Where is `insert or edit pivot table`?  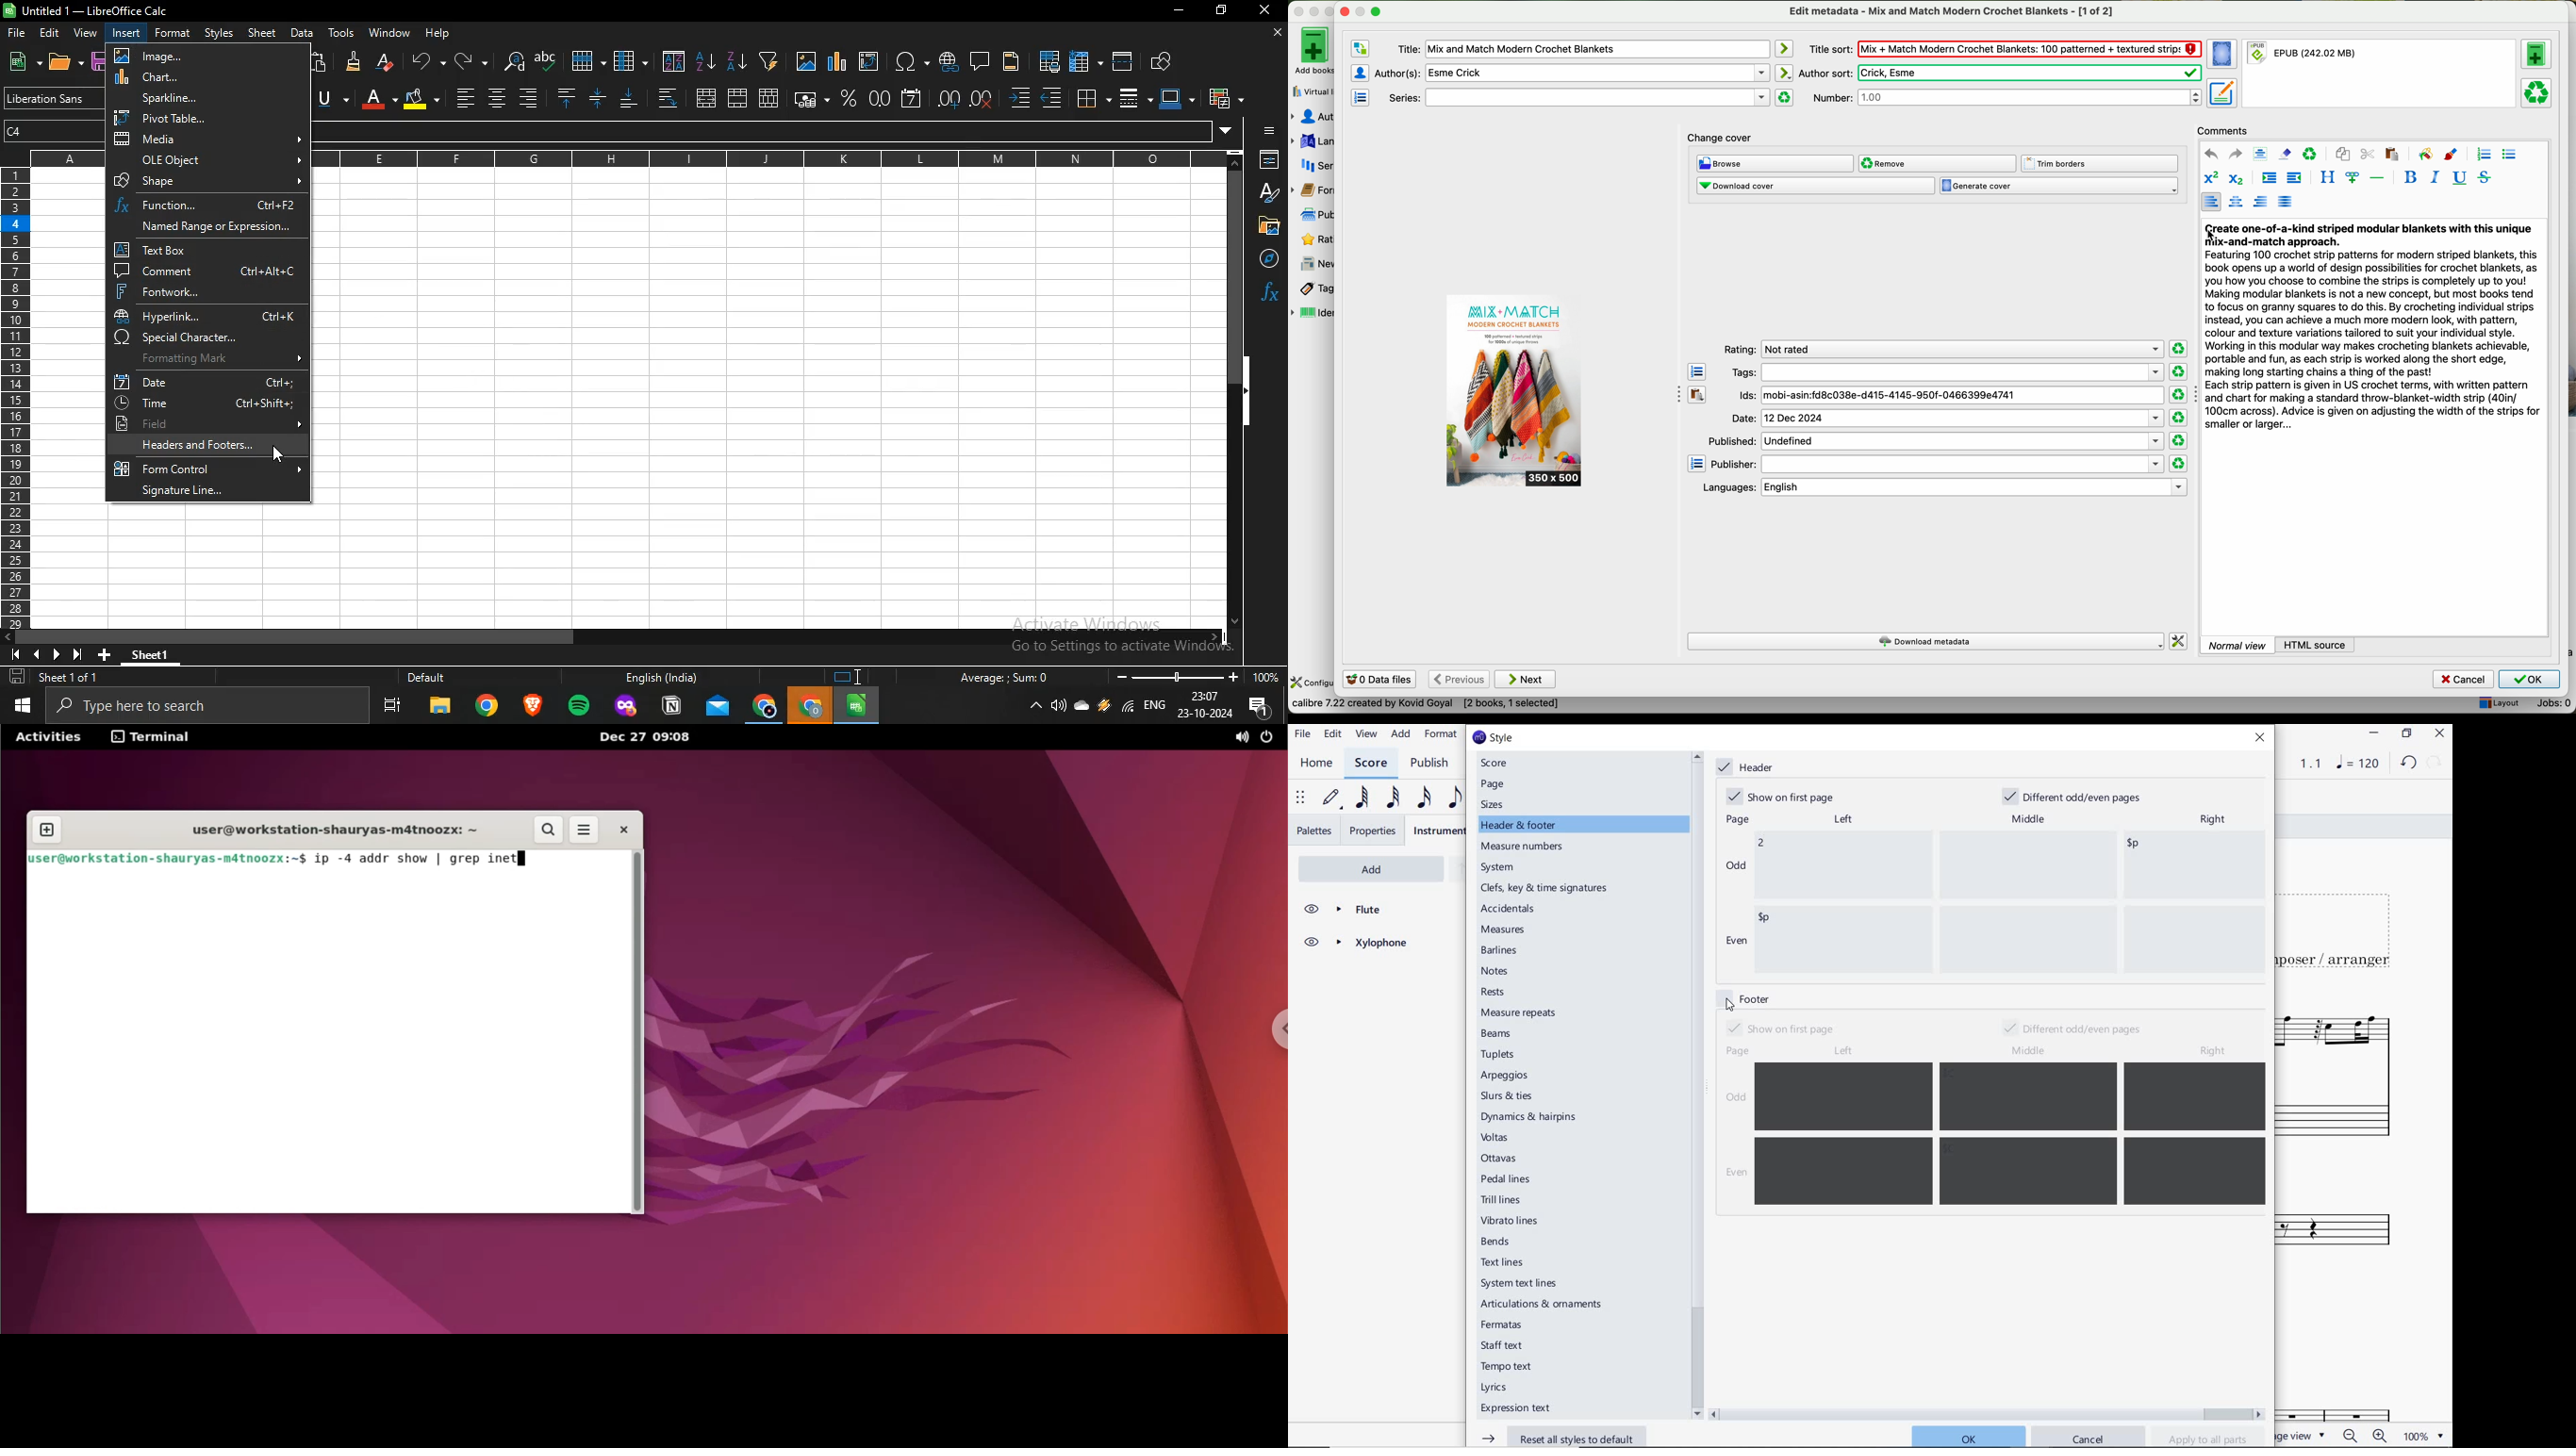
insert or edit pivot table is located at coordinates (867, 60).